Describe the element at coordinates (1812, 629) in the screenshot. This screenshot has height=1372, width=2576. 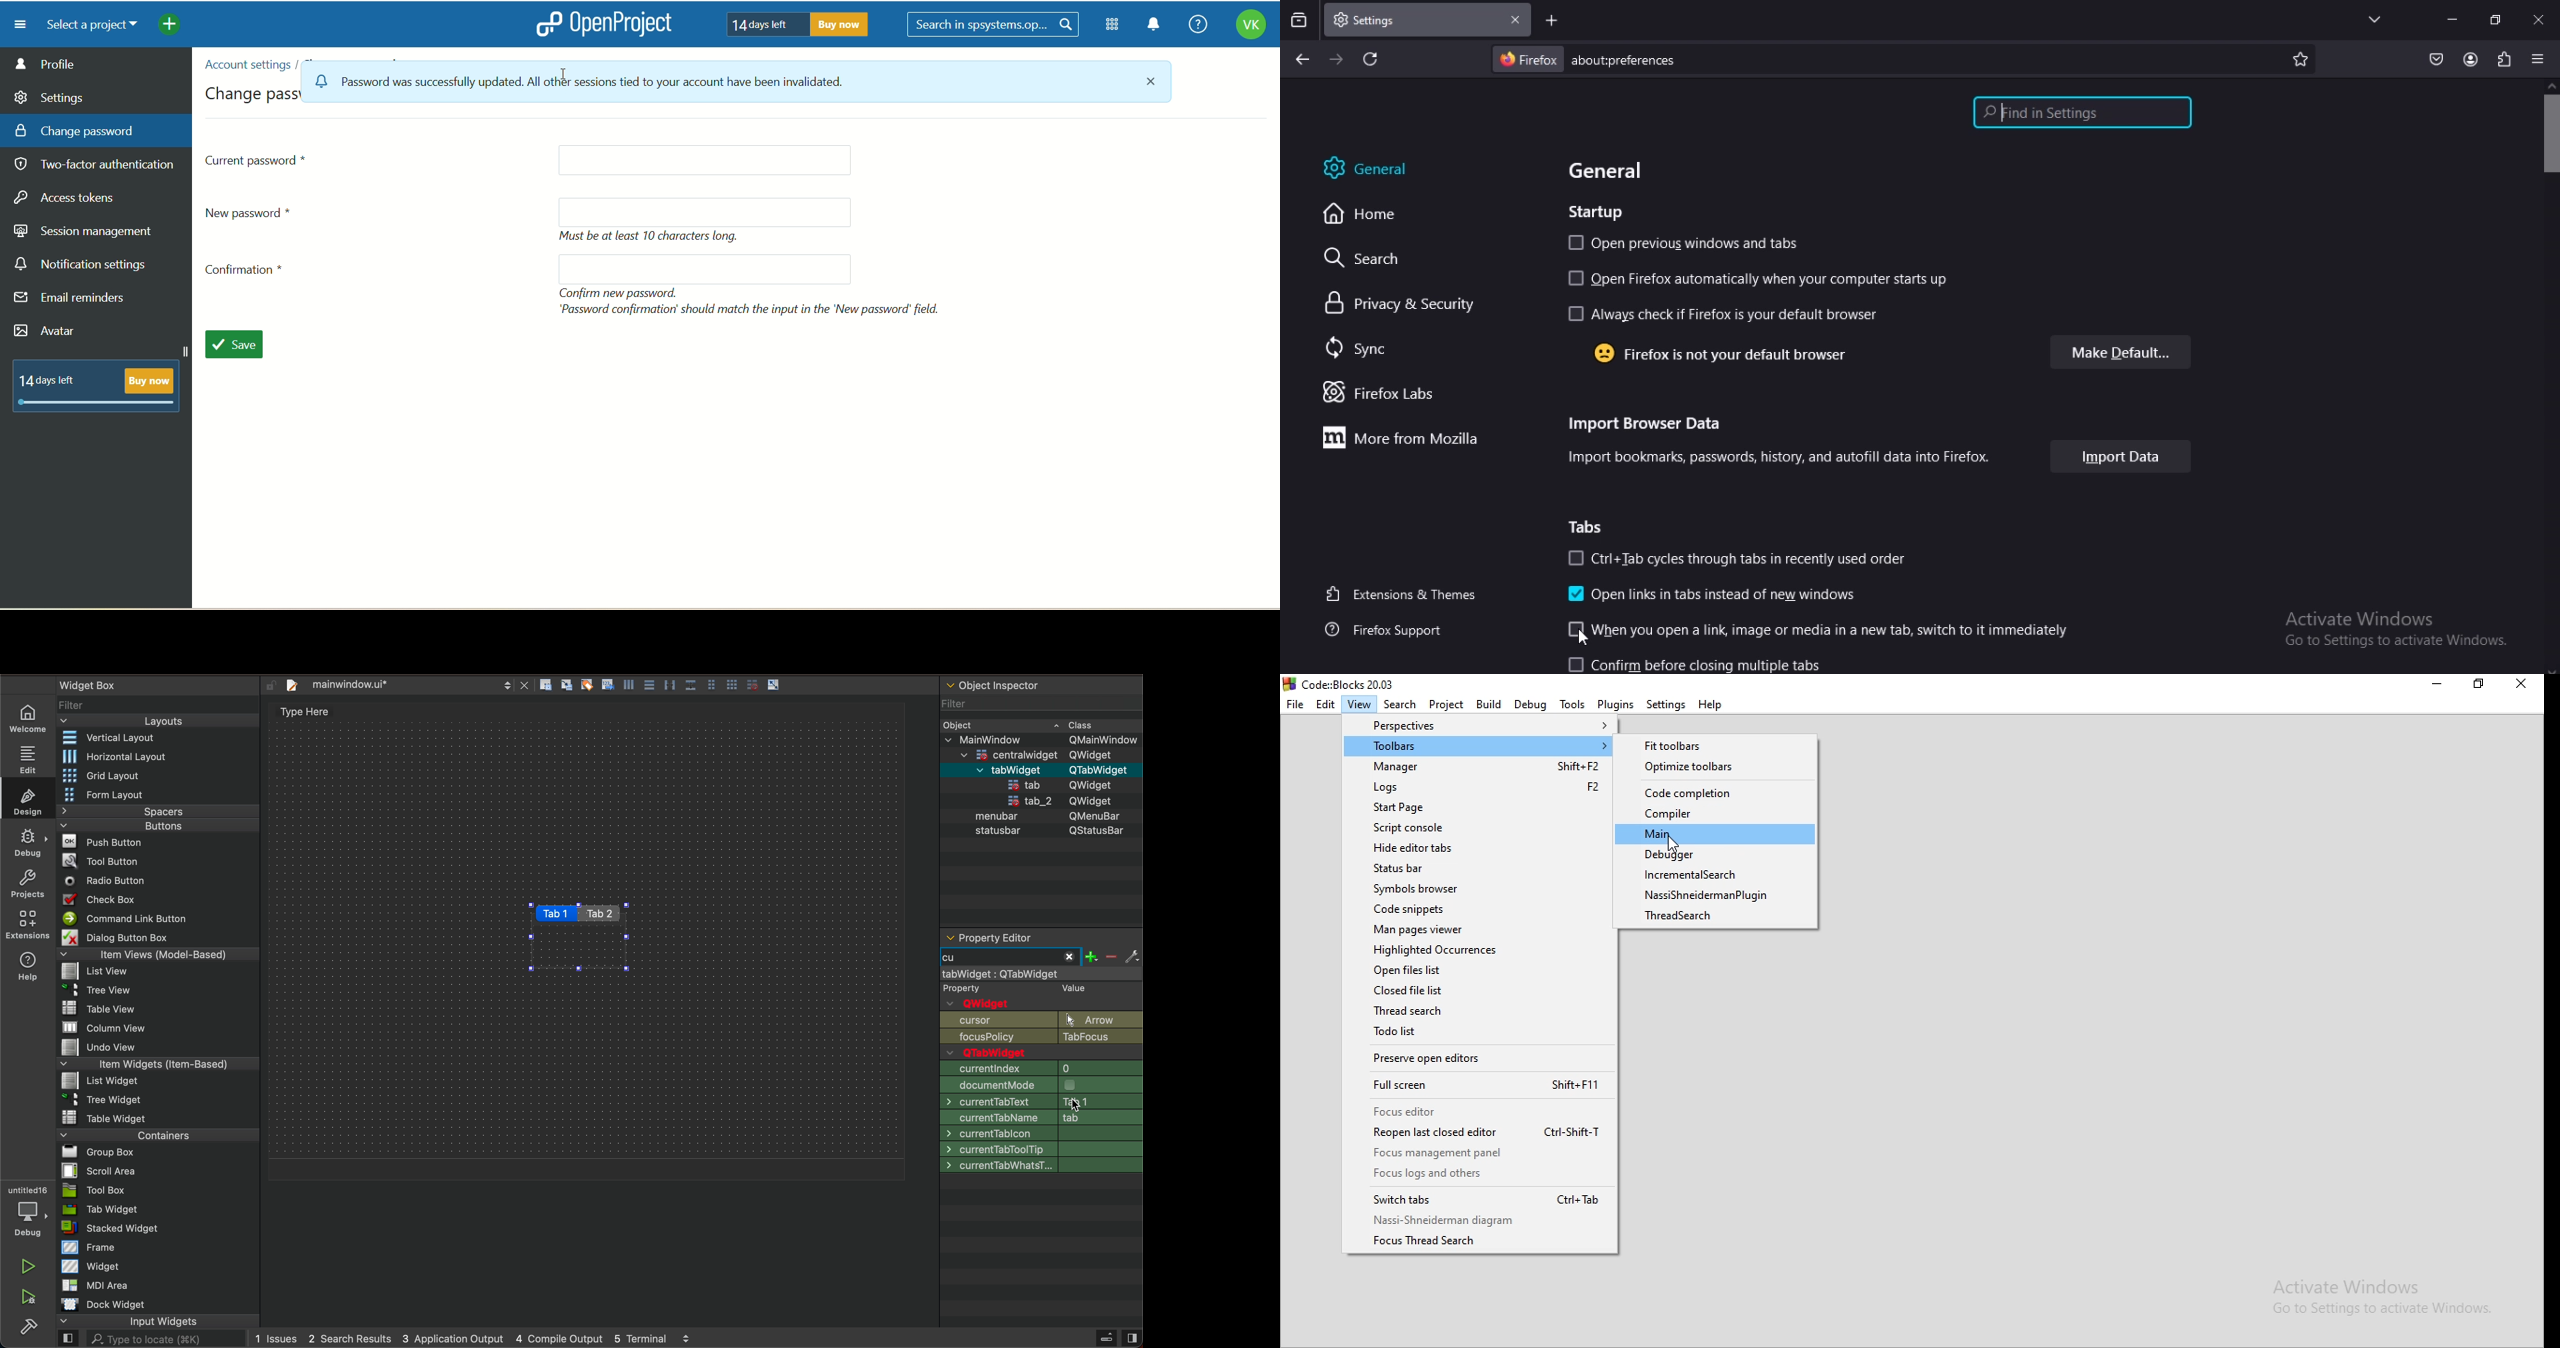
I see `When you open a link, image or media in a new tab, switch to it immediately` at that location.